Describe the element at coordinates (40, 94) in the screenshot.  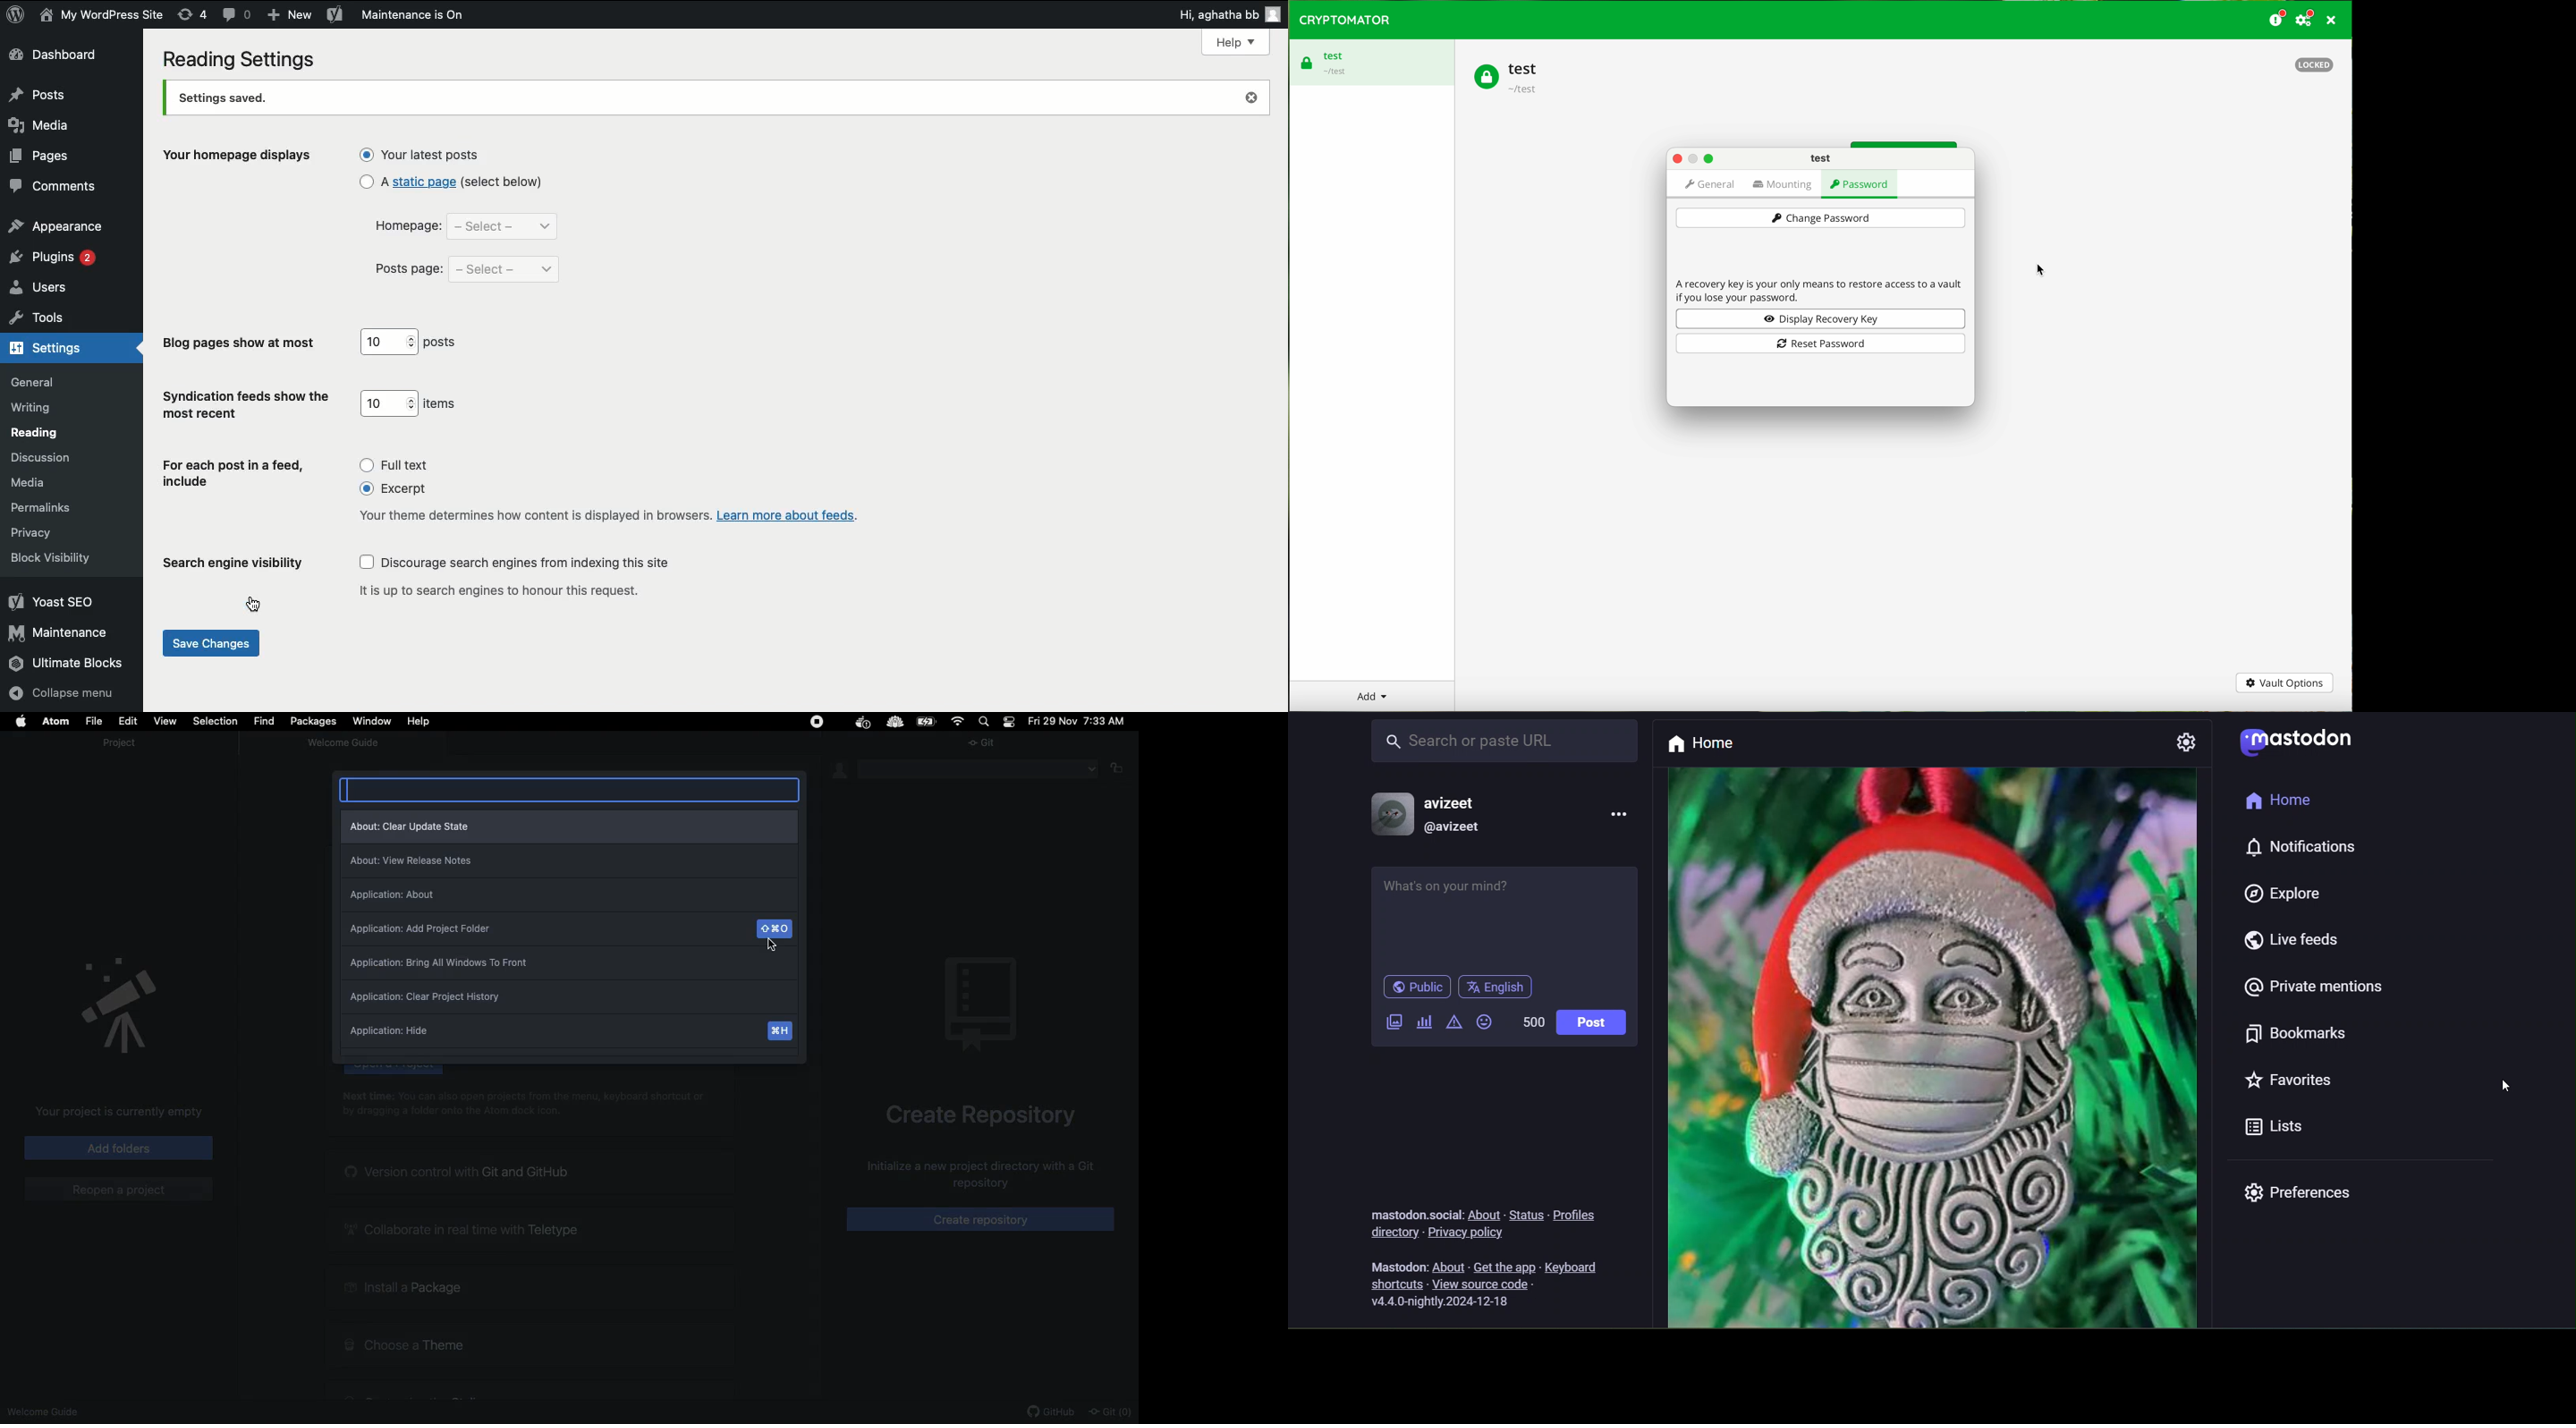
I see `posts` at that location.